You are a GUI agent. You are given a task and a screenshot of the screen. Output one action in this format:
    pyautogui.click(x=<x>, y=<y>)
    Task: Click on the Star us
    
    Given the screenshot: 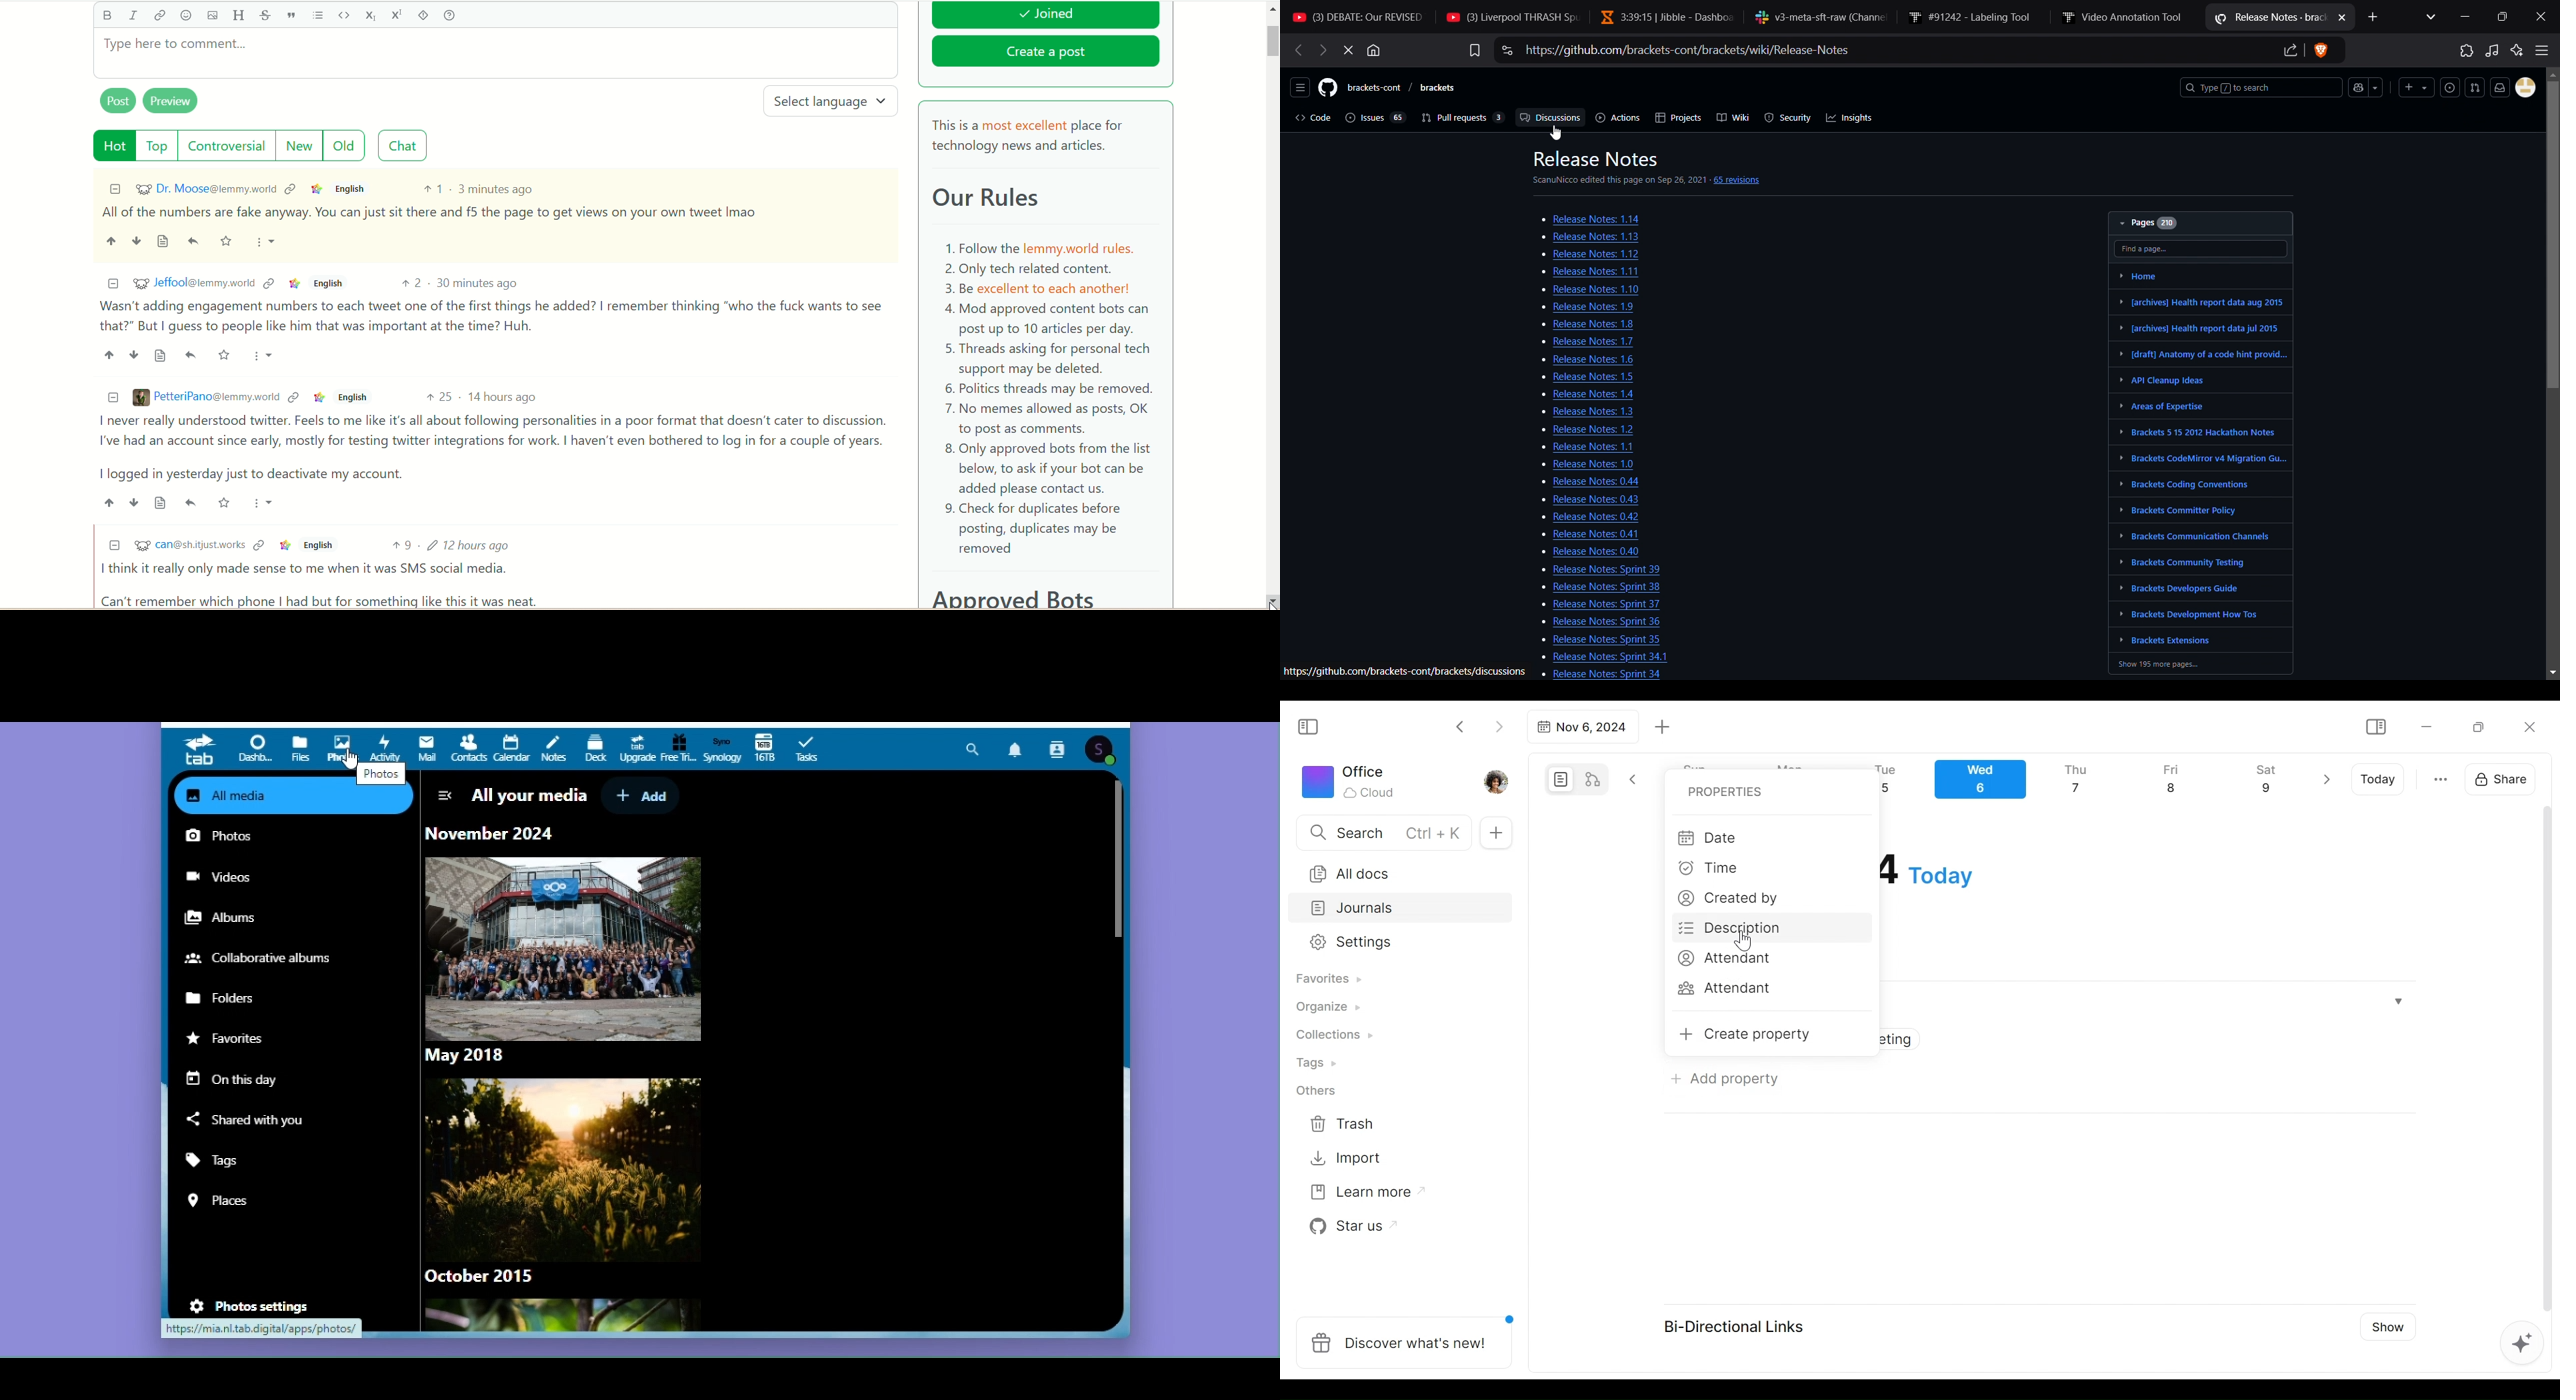 What is the action you would take?
    pyautogui.click(x=1349, y=1227)
    